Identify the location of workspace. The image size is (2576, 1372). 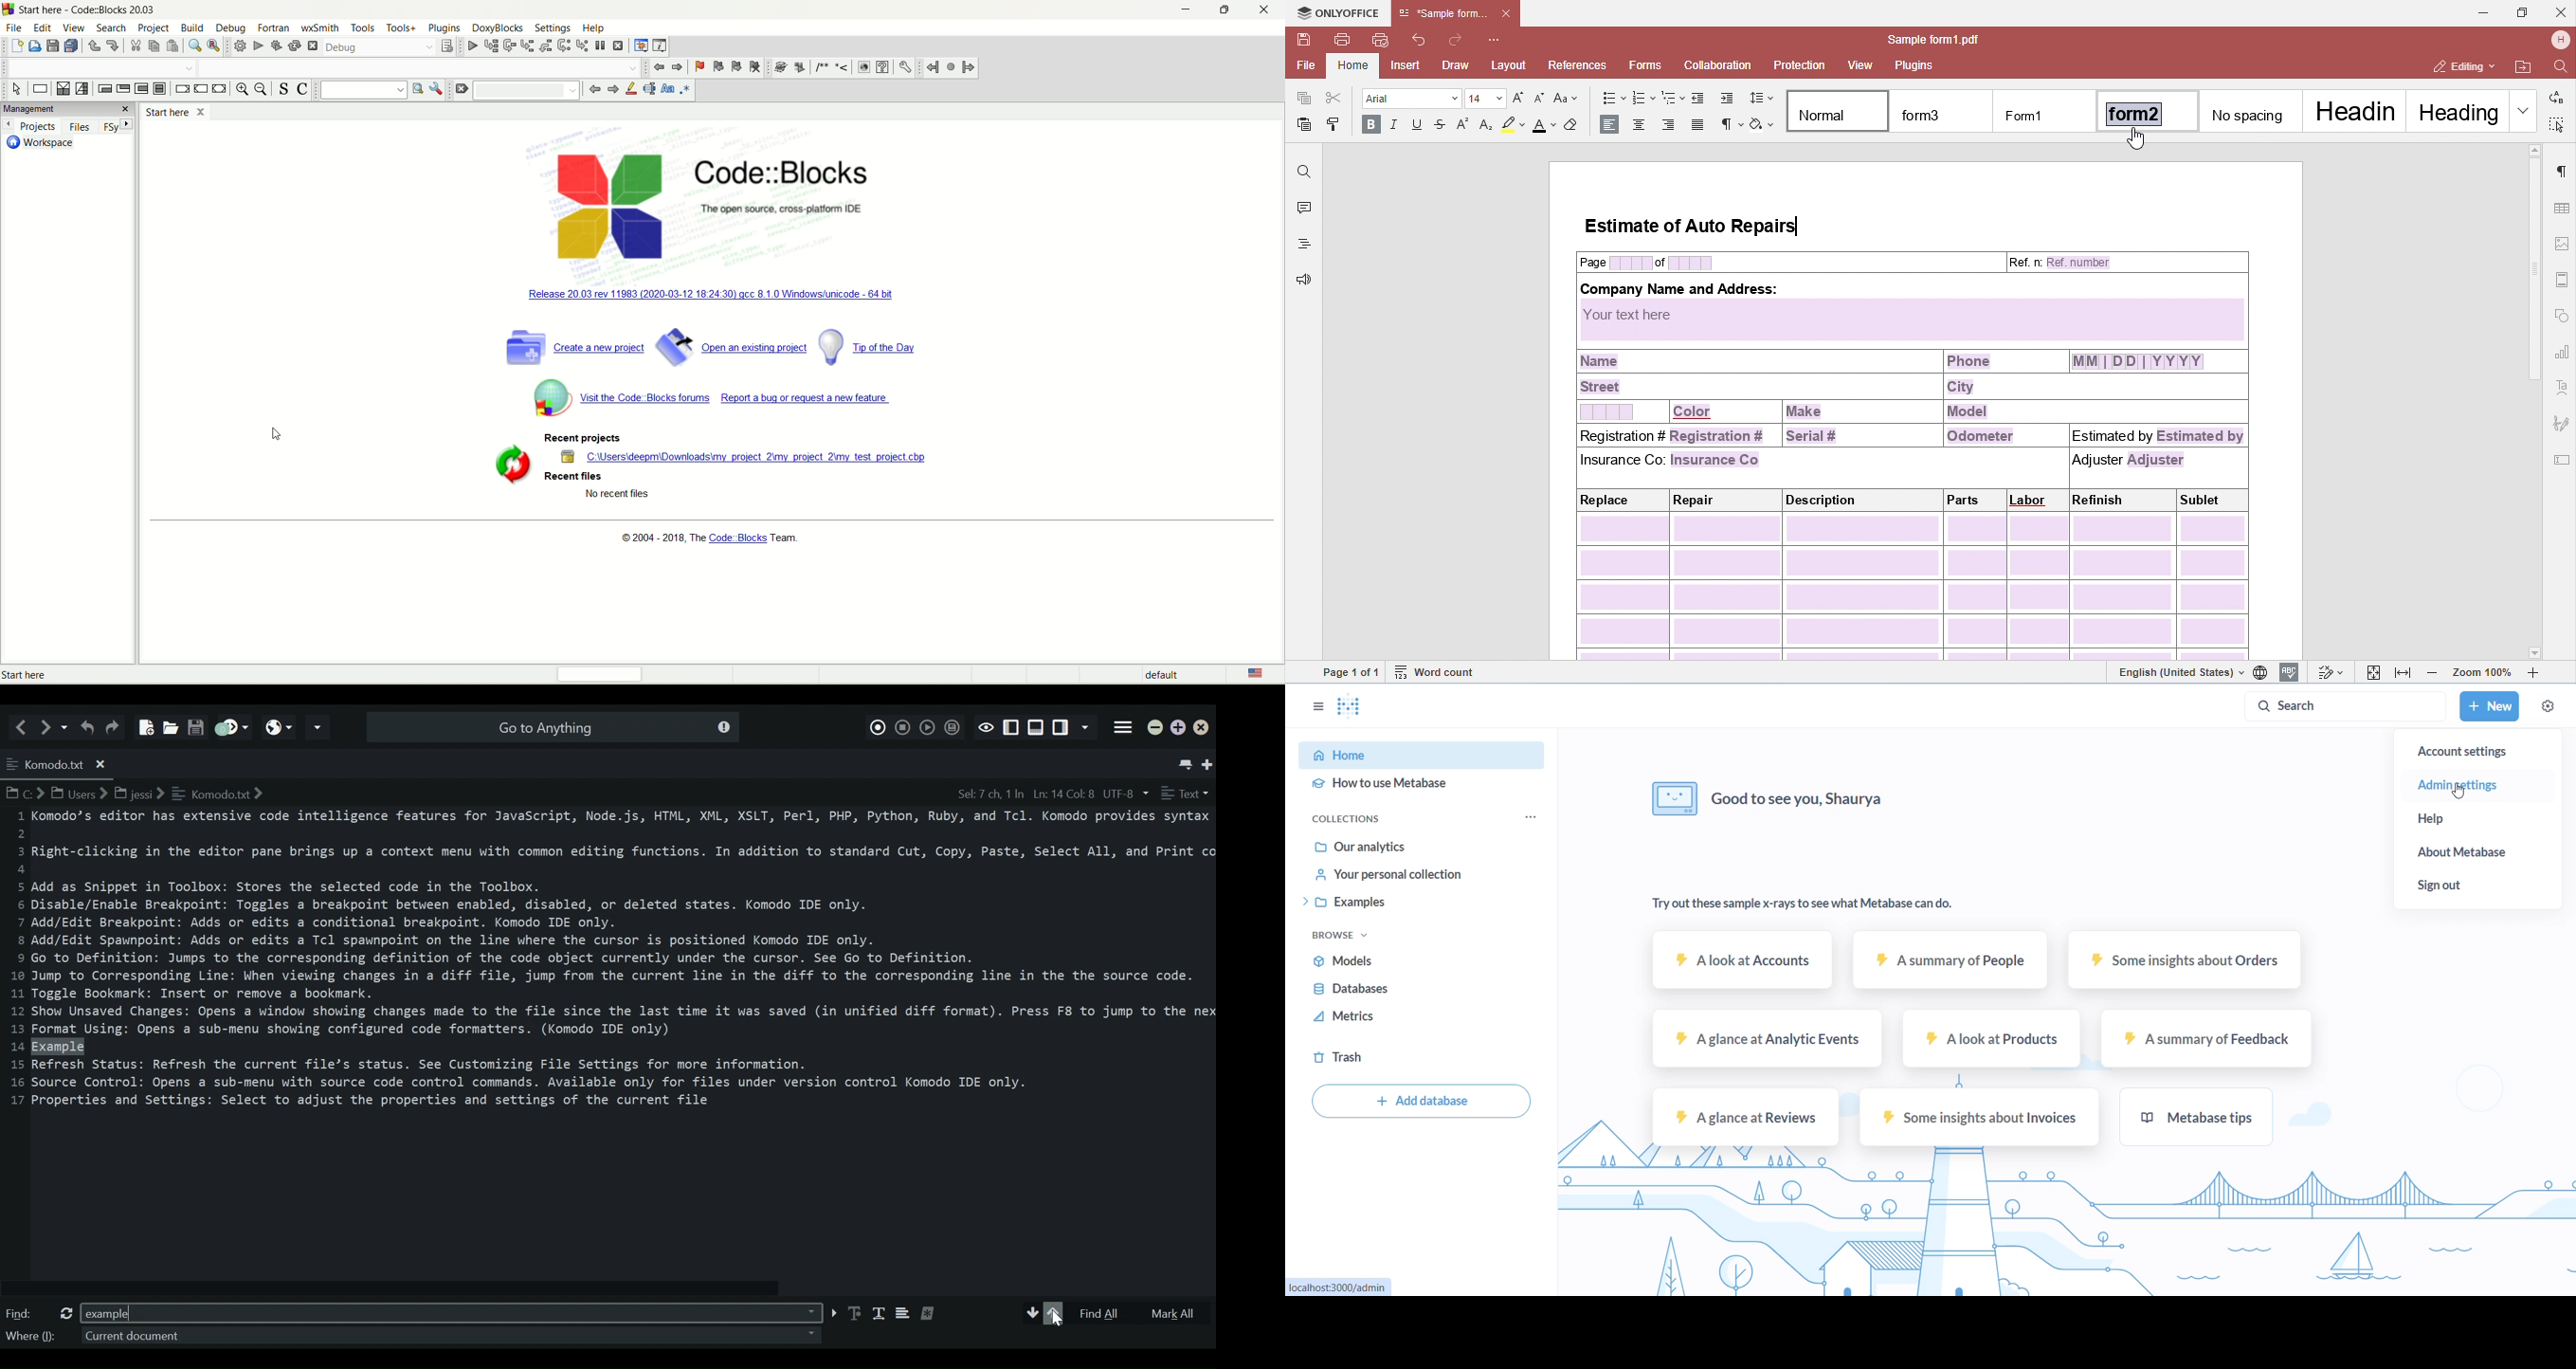
(40, 143).